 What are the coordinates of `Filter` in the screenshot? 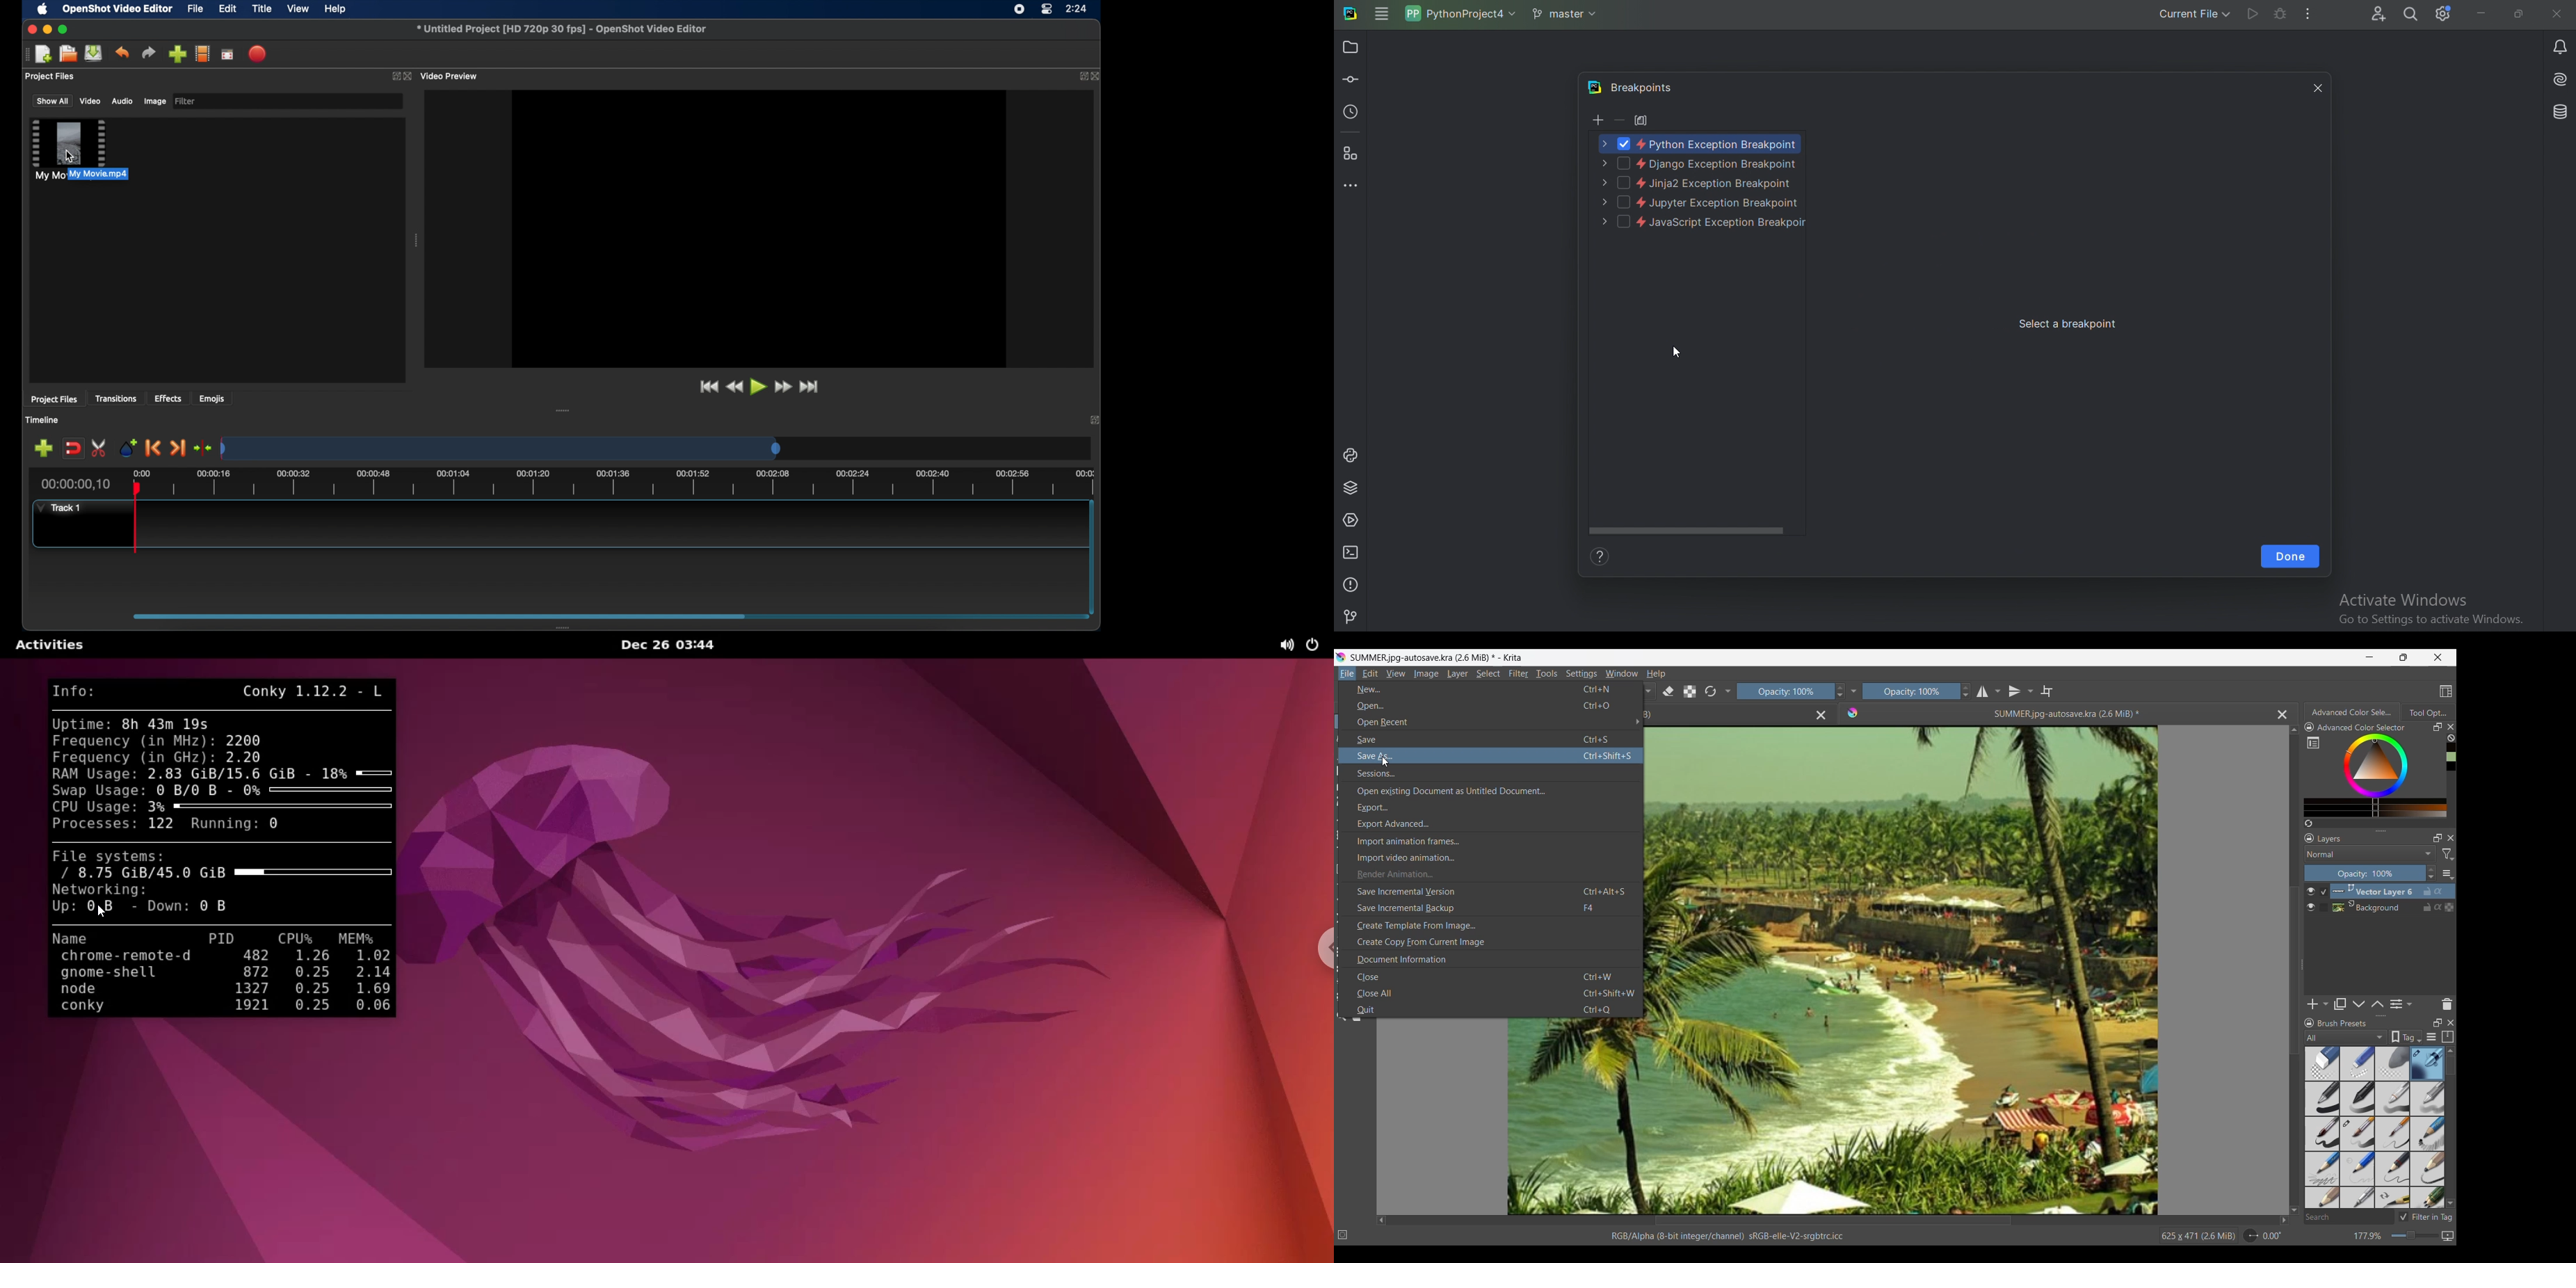 It's located at (1519, 673).